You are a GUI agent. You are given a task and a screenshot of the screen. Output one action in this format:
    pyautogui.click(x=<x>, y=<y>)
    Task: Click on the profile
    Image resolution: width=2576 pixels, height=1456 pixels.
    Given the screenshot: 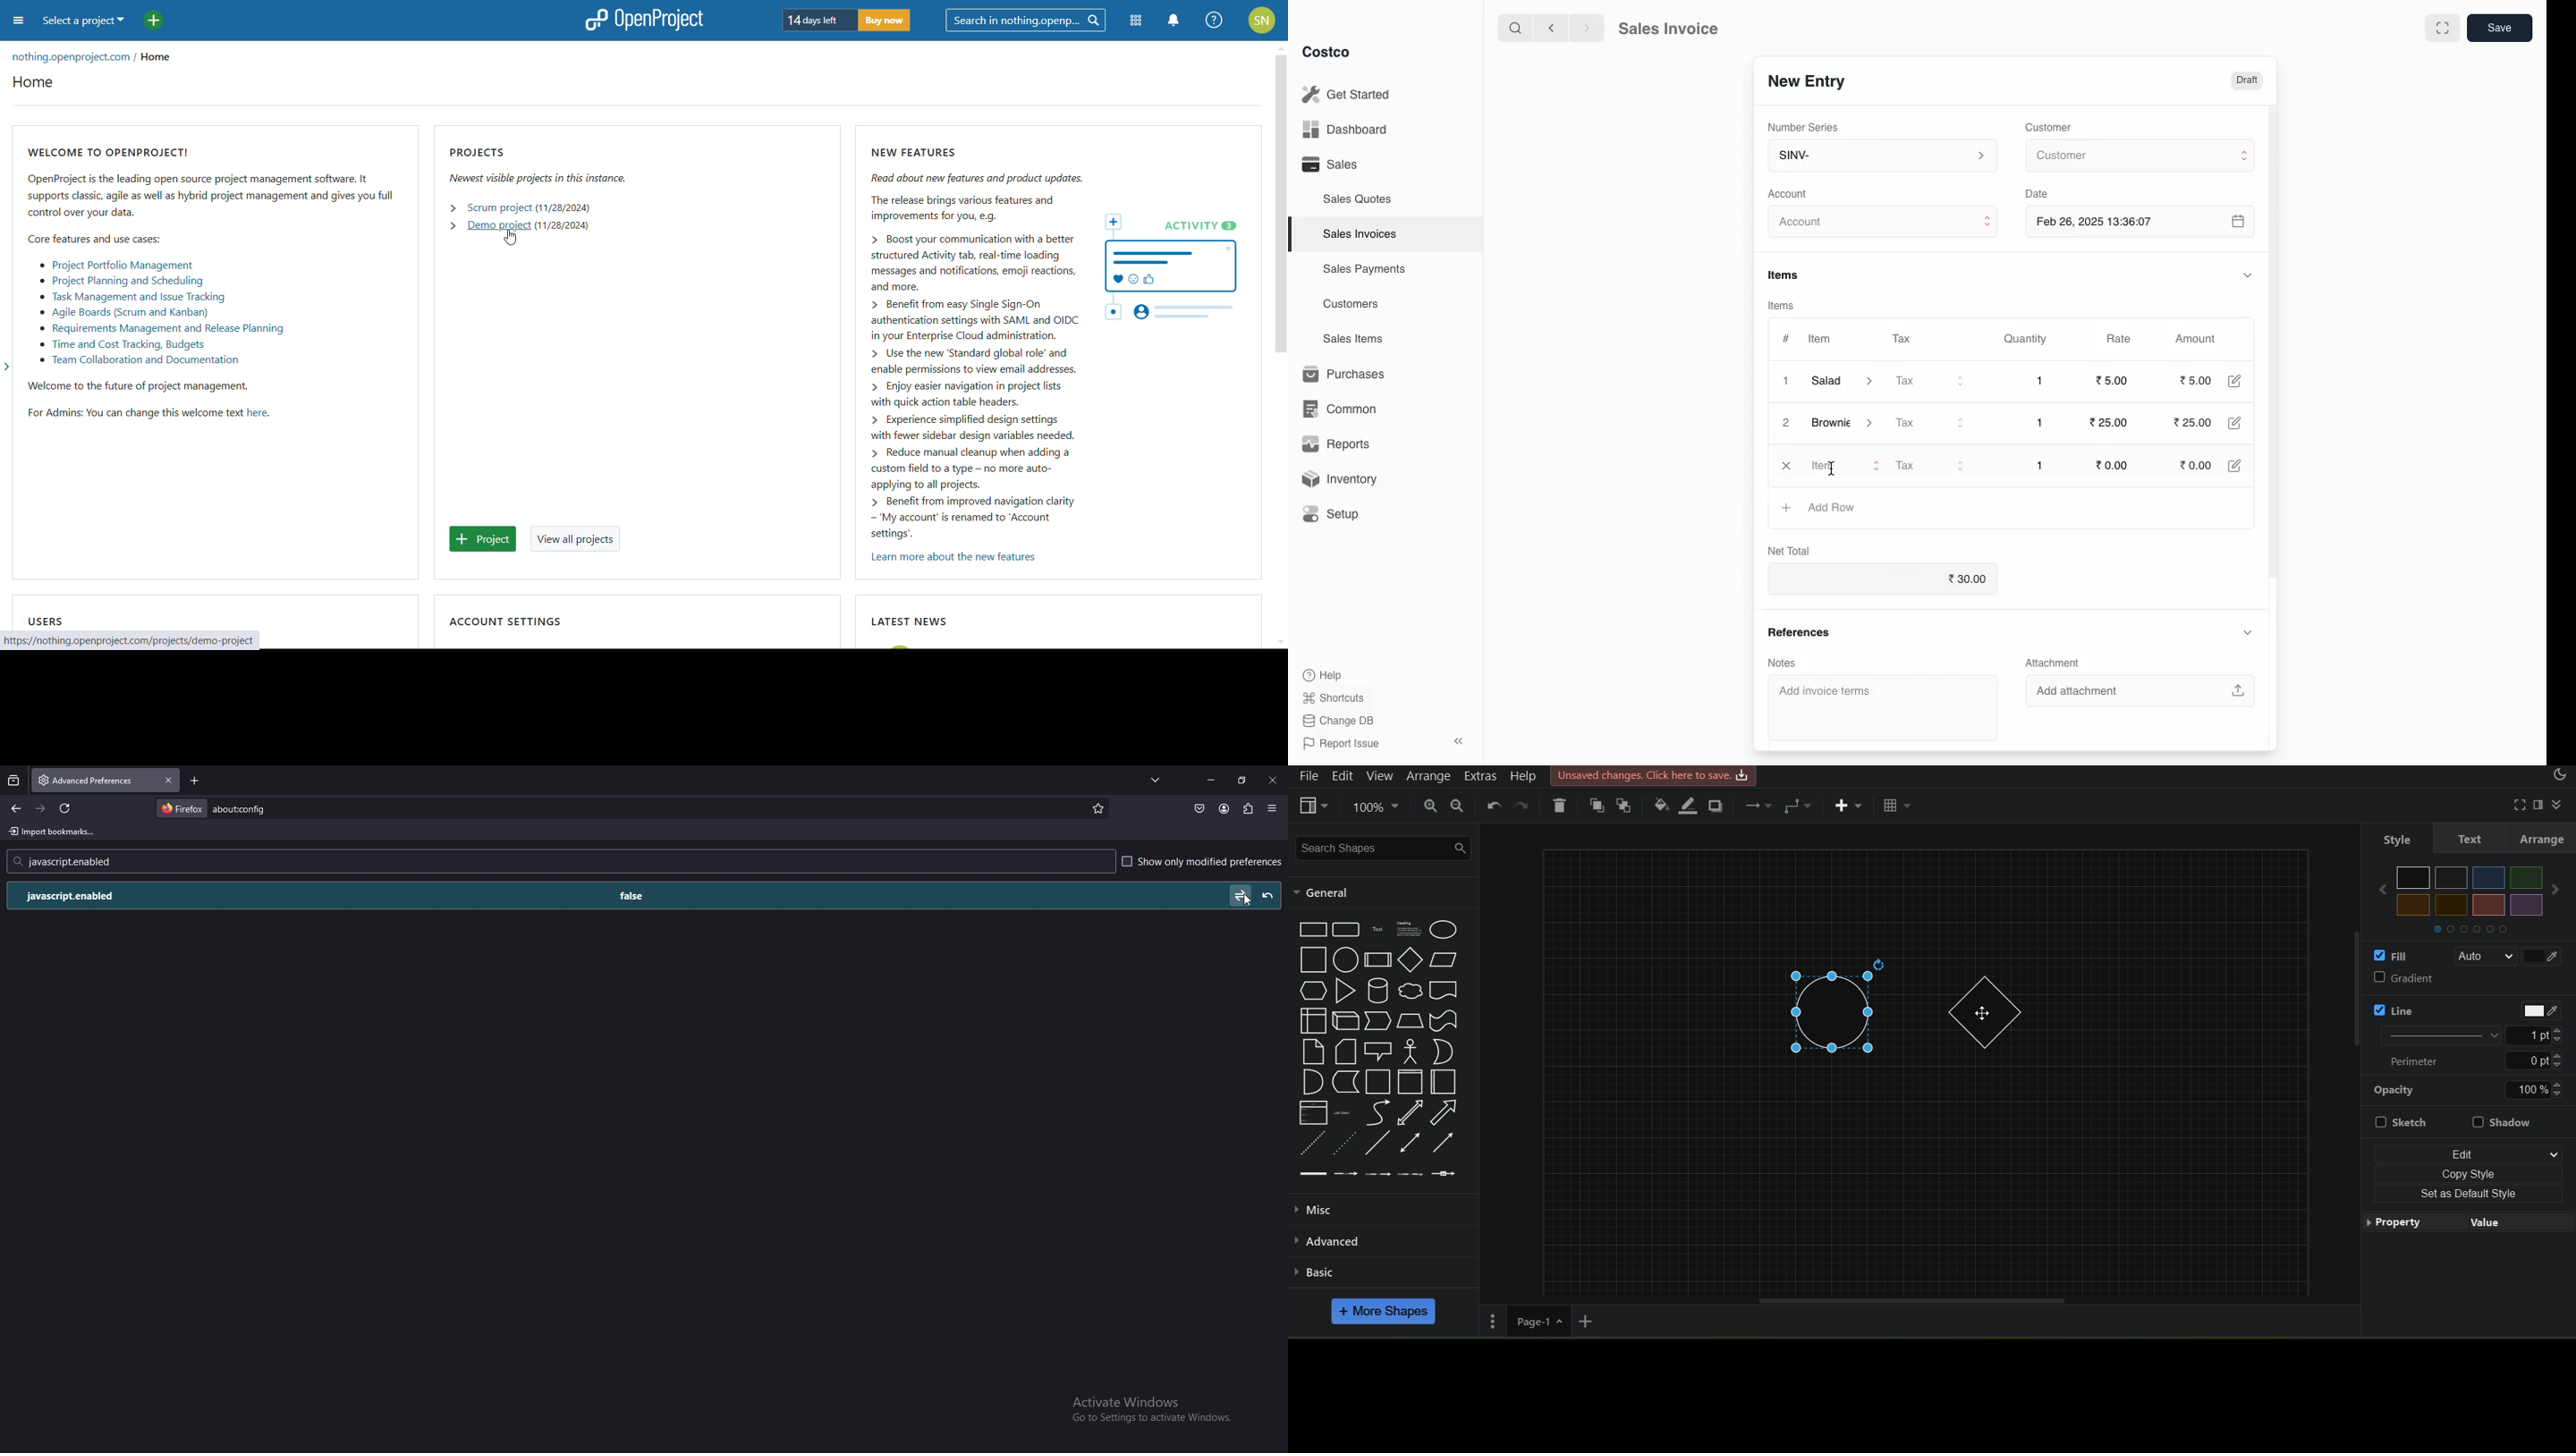 What is the action you would take?
    pyautogui.click(x=1224, y=809)
    